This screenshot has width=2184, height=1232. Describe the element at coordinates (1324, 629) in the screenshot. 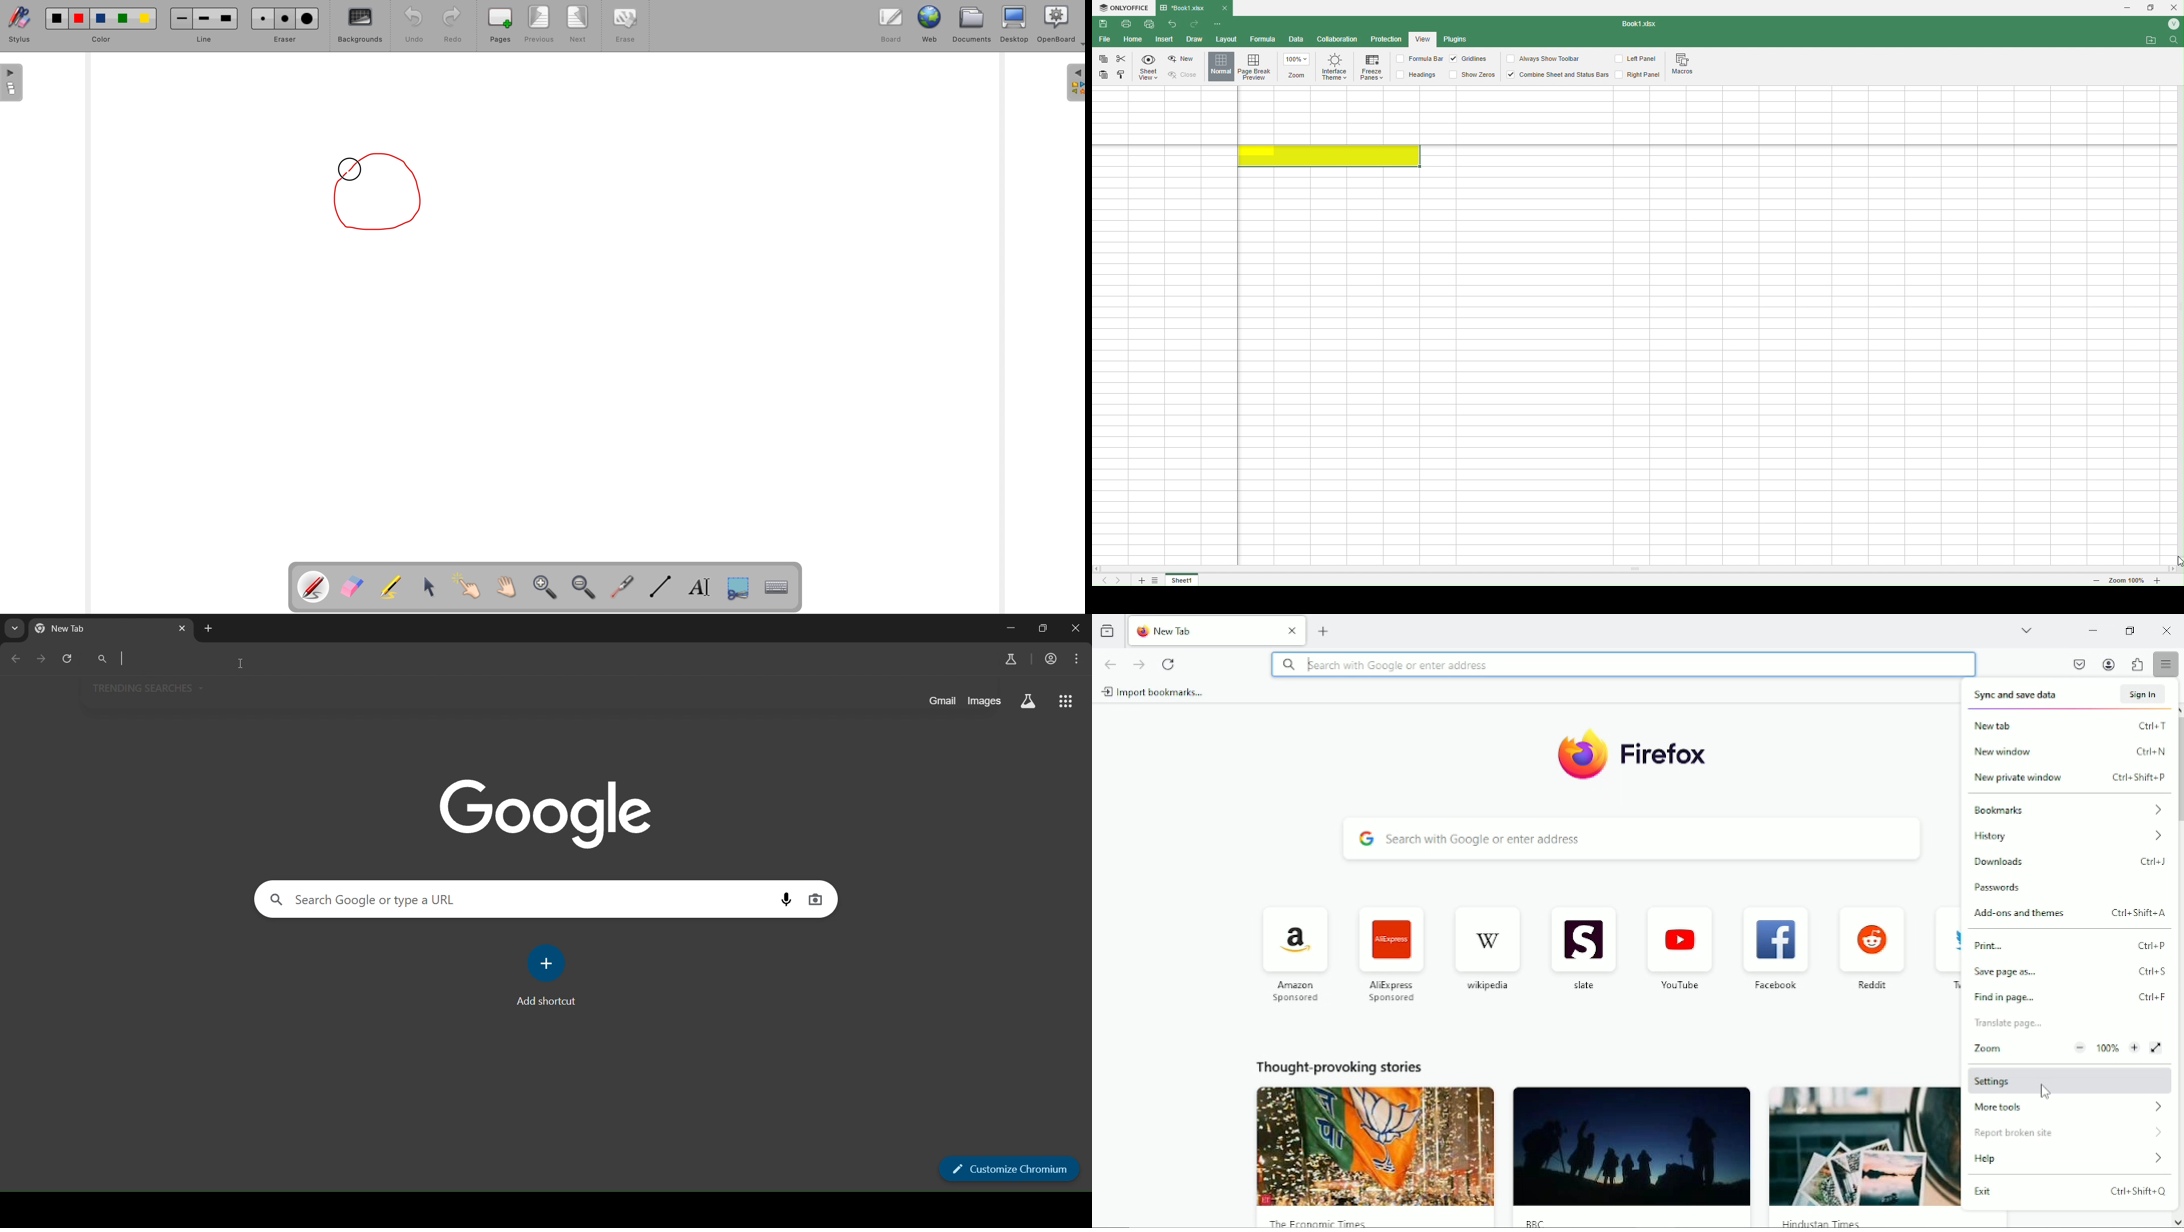

I see `New tab` at that location.